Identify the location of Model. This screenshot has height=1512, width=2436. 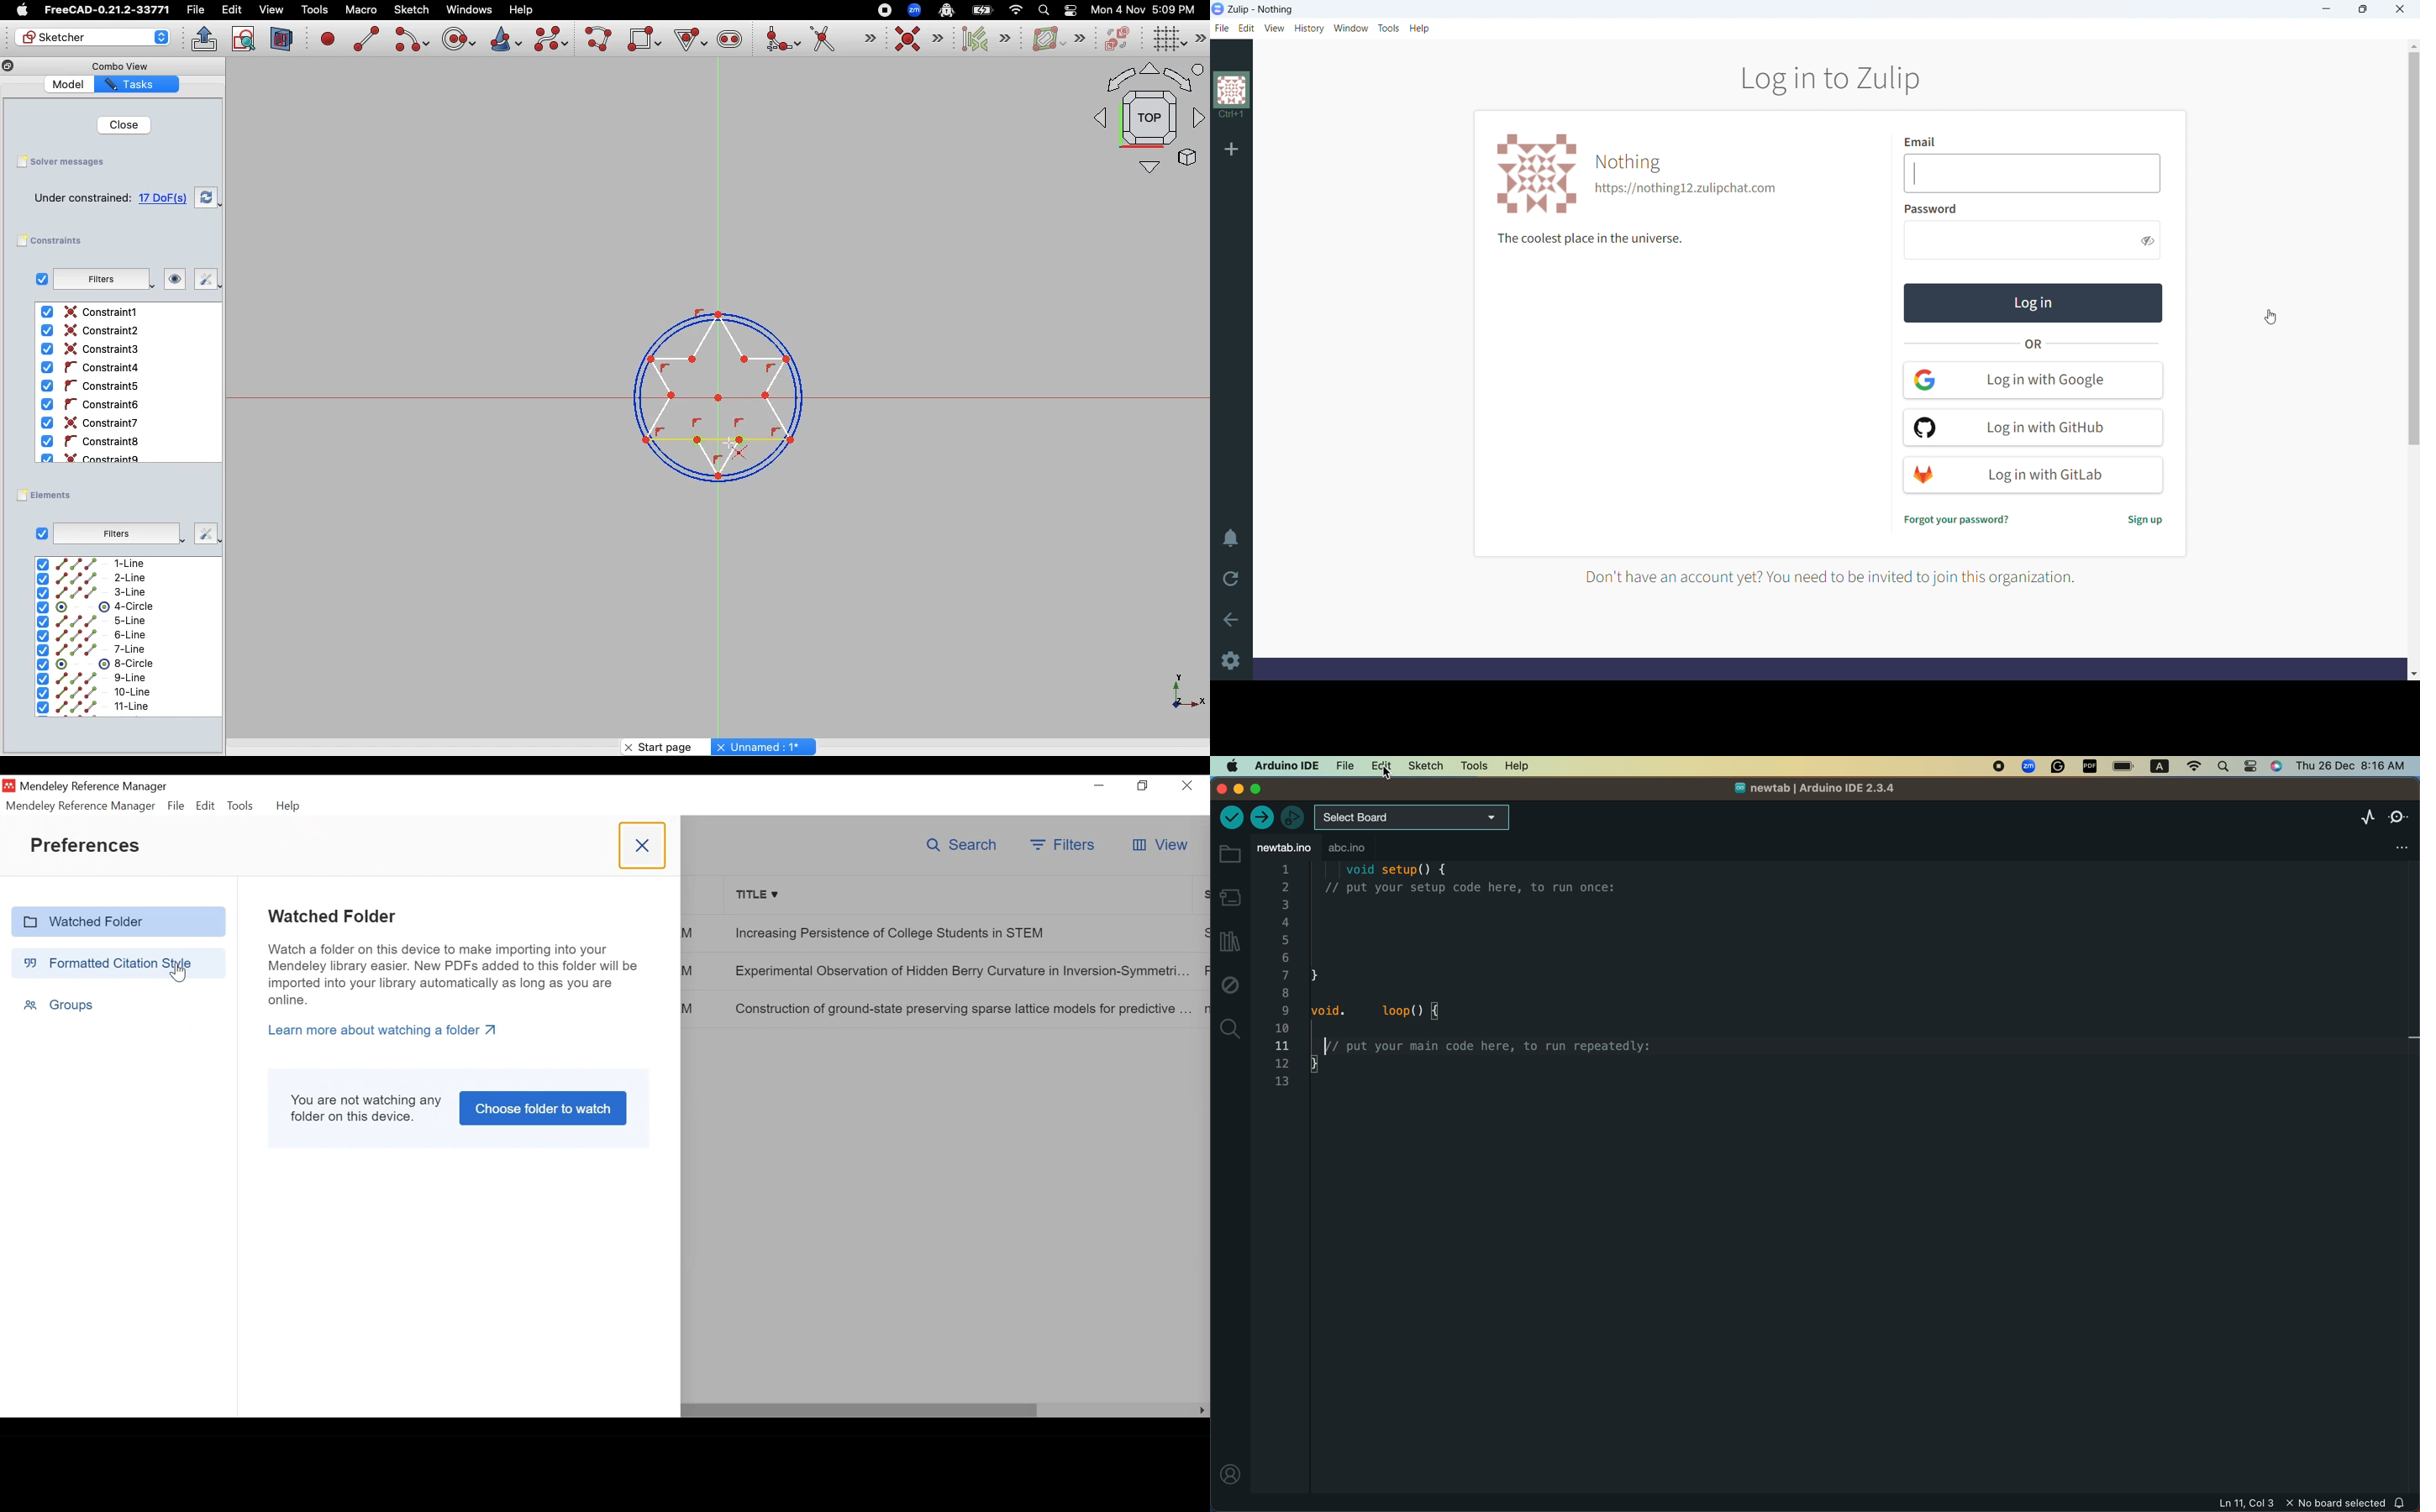
(66, 83).